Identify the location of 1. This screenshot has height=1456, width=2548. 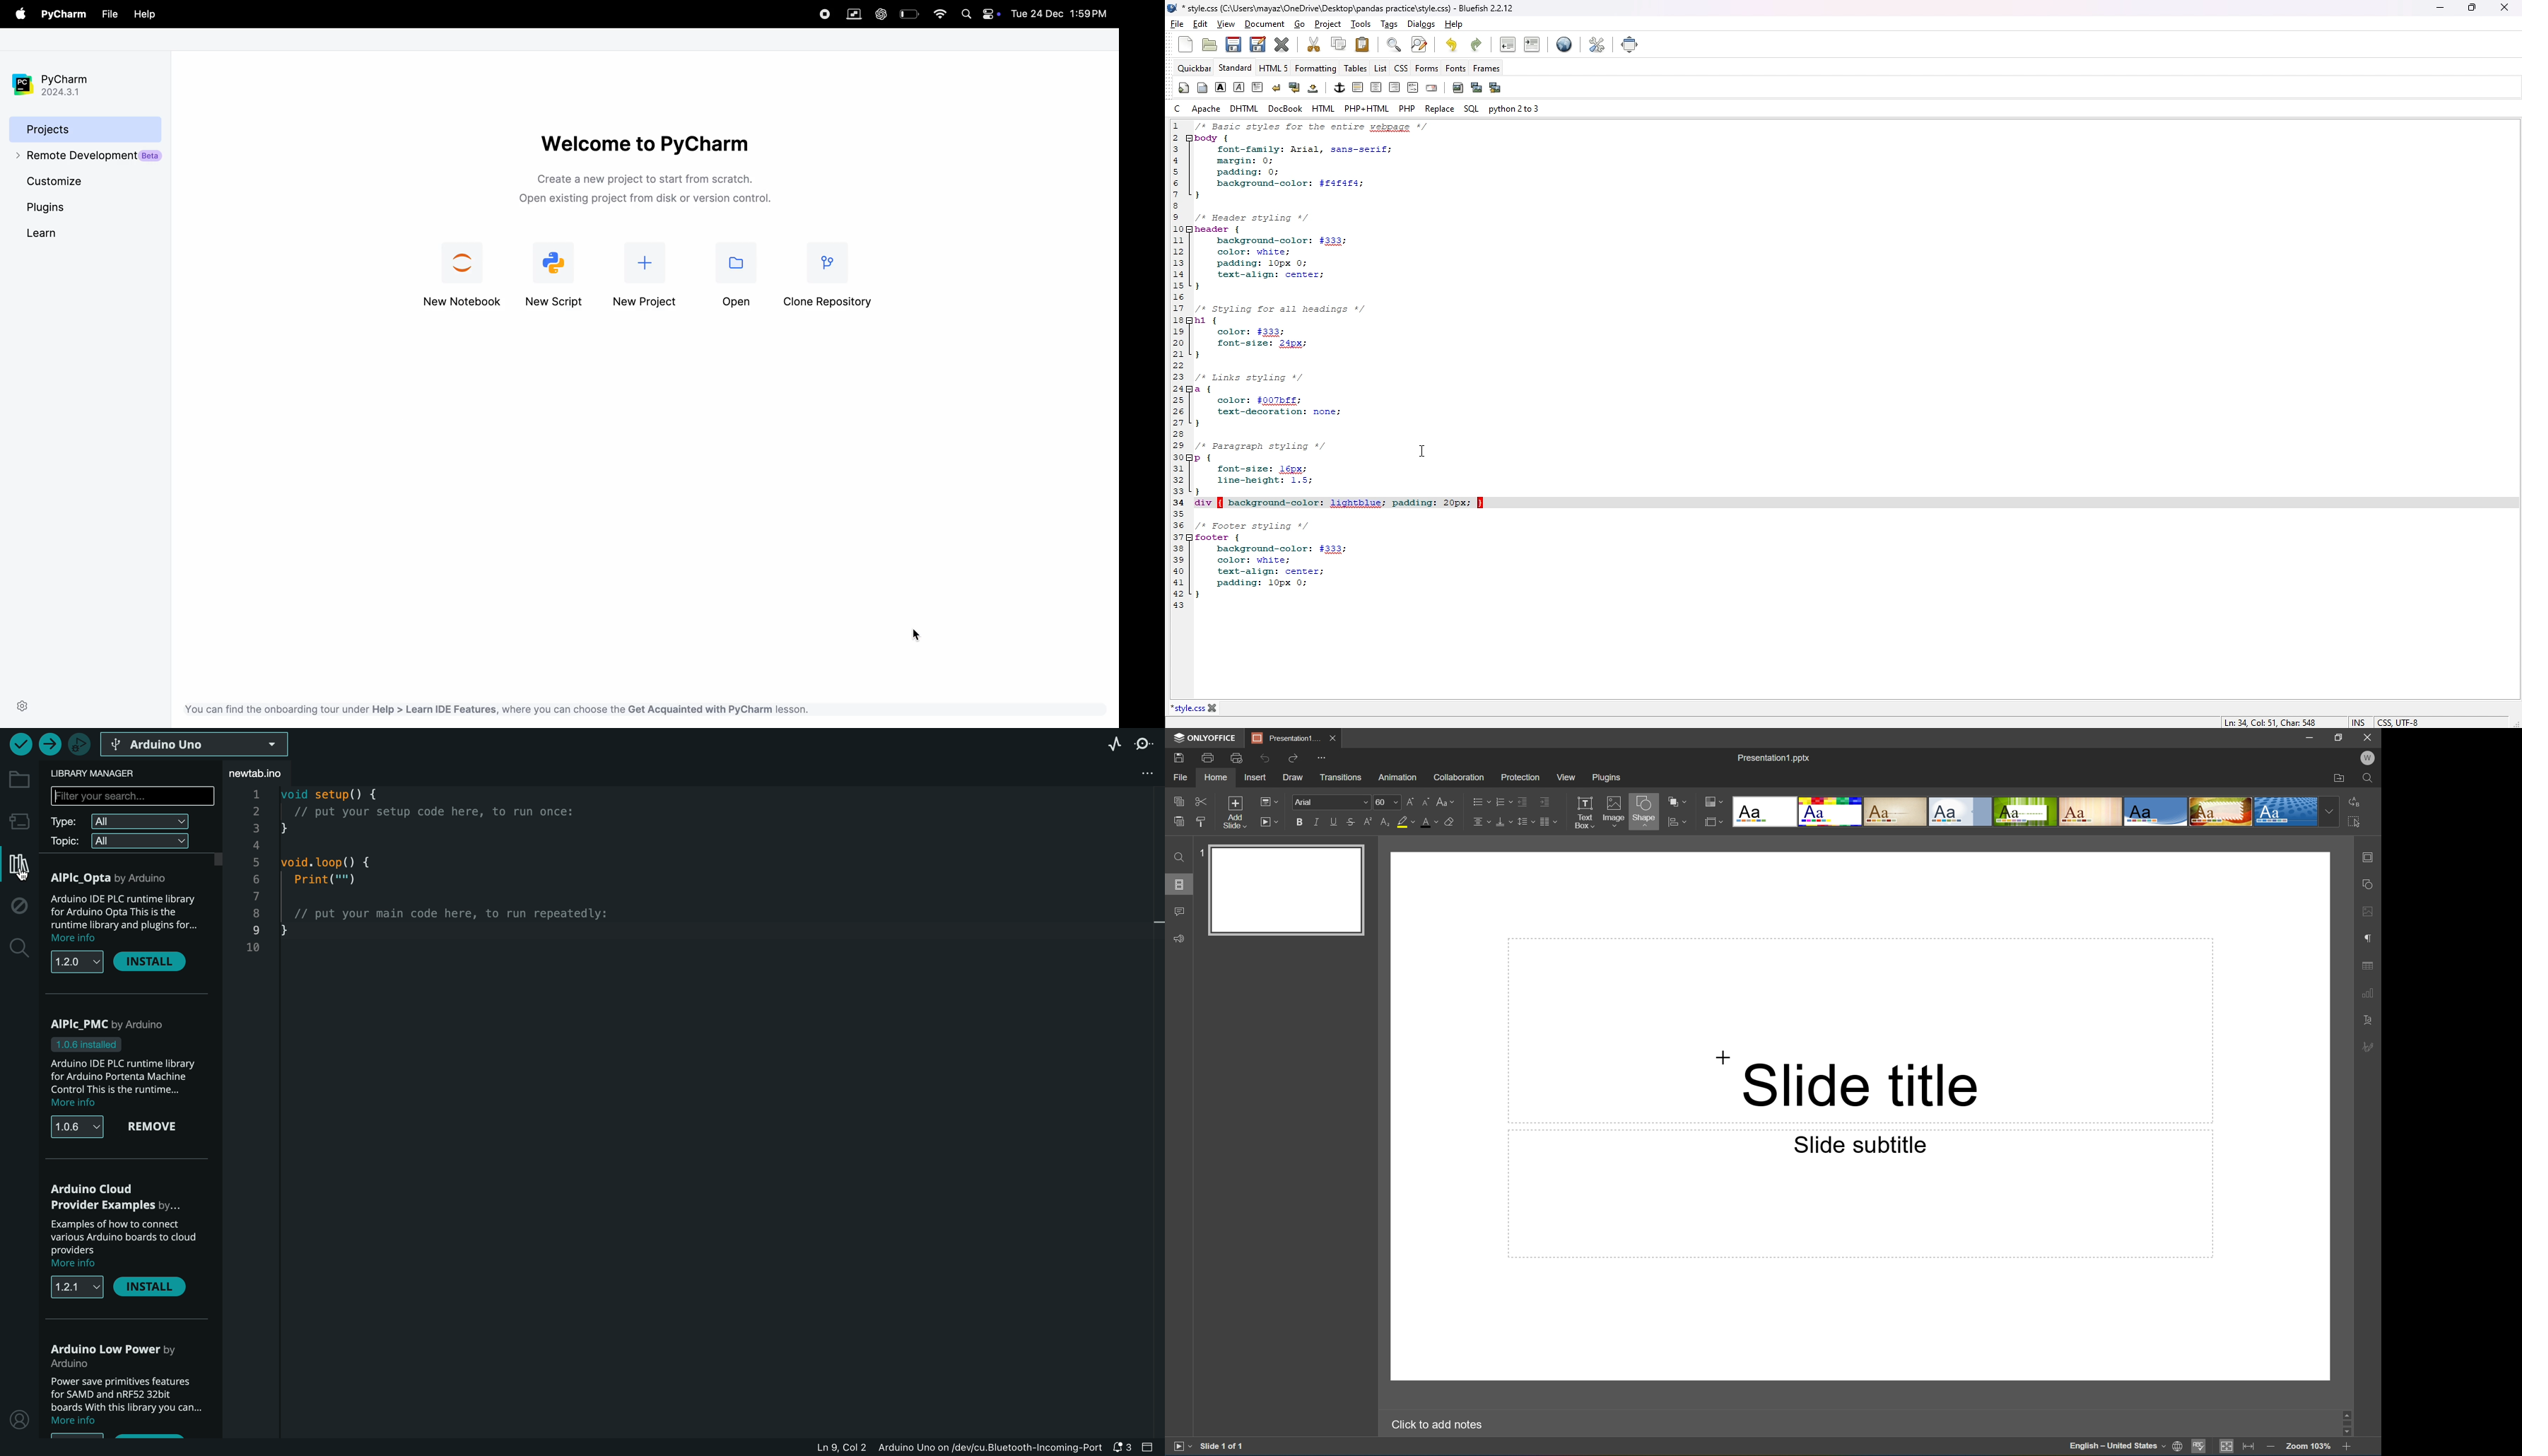
(1198, 854).